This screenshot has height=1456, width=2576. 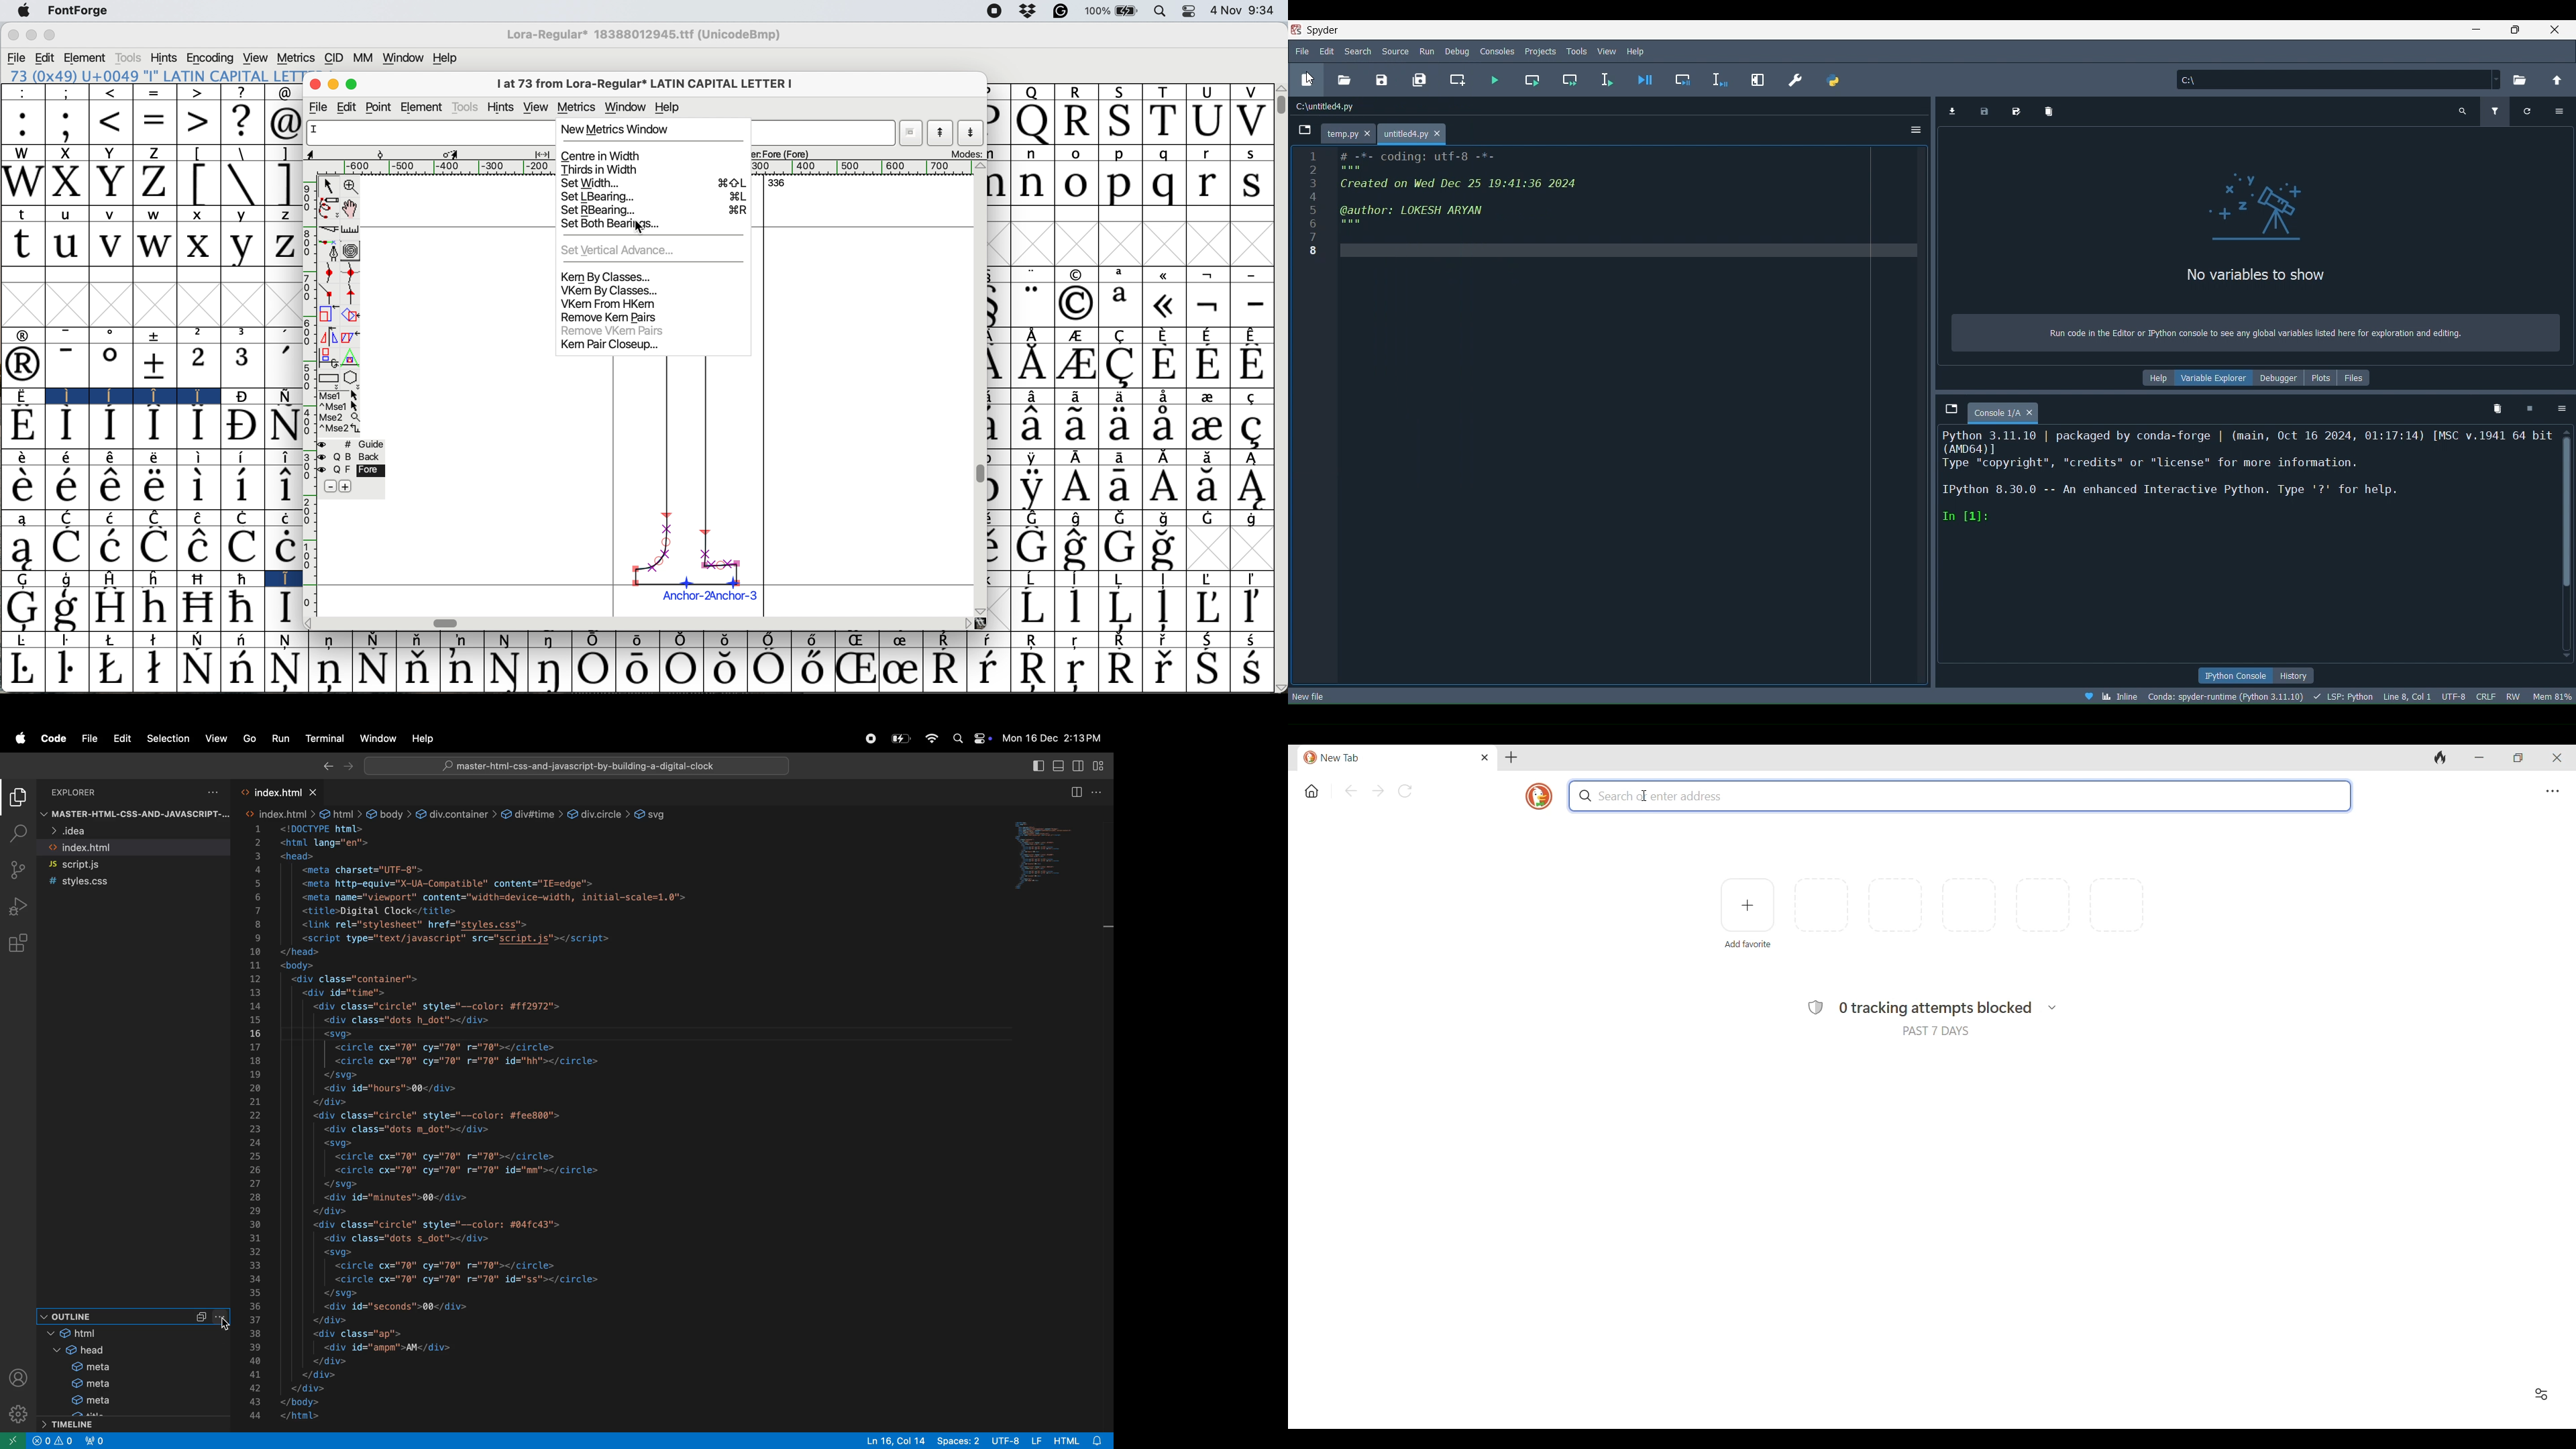 I want to click on Symbol, so click(x=681, y=641).